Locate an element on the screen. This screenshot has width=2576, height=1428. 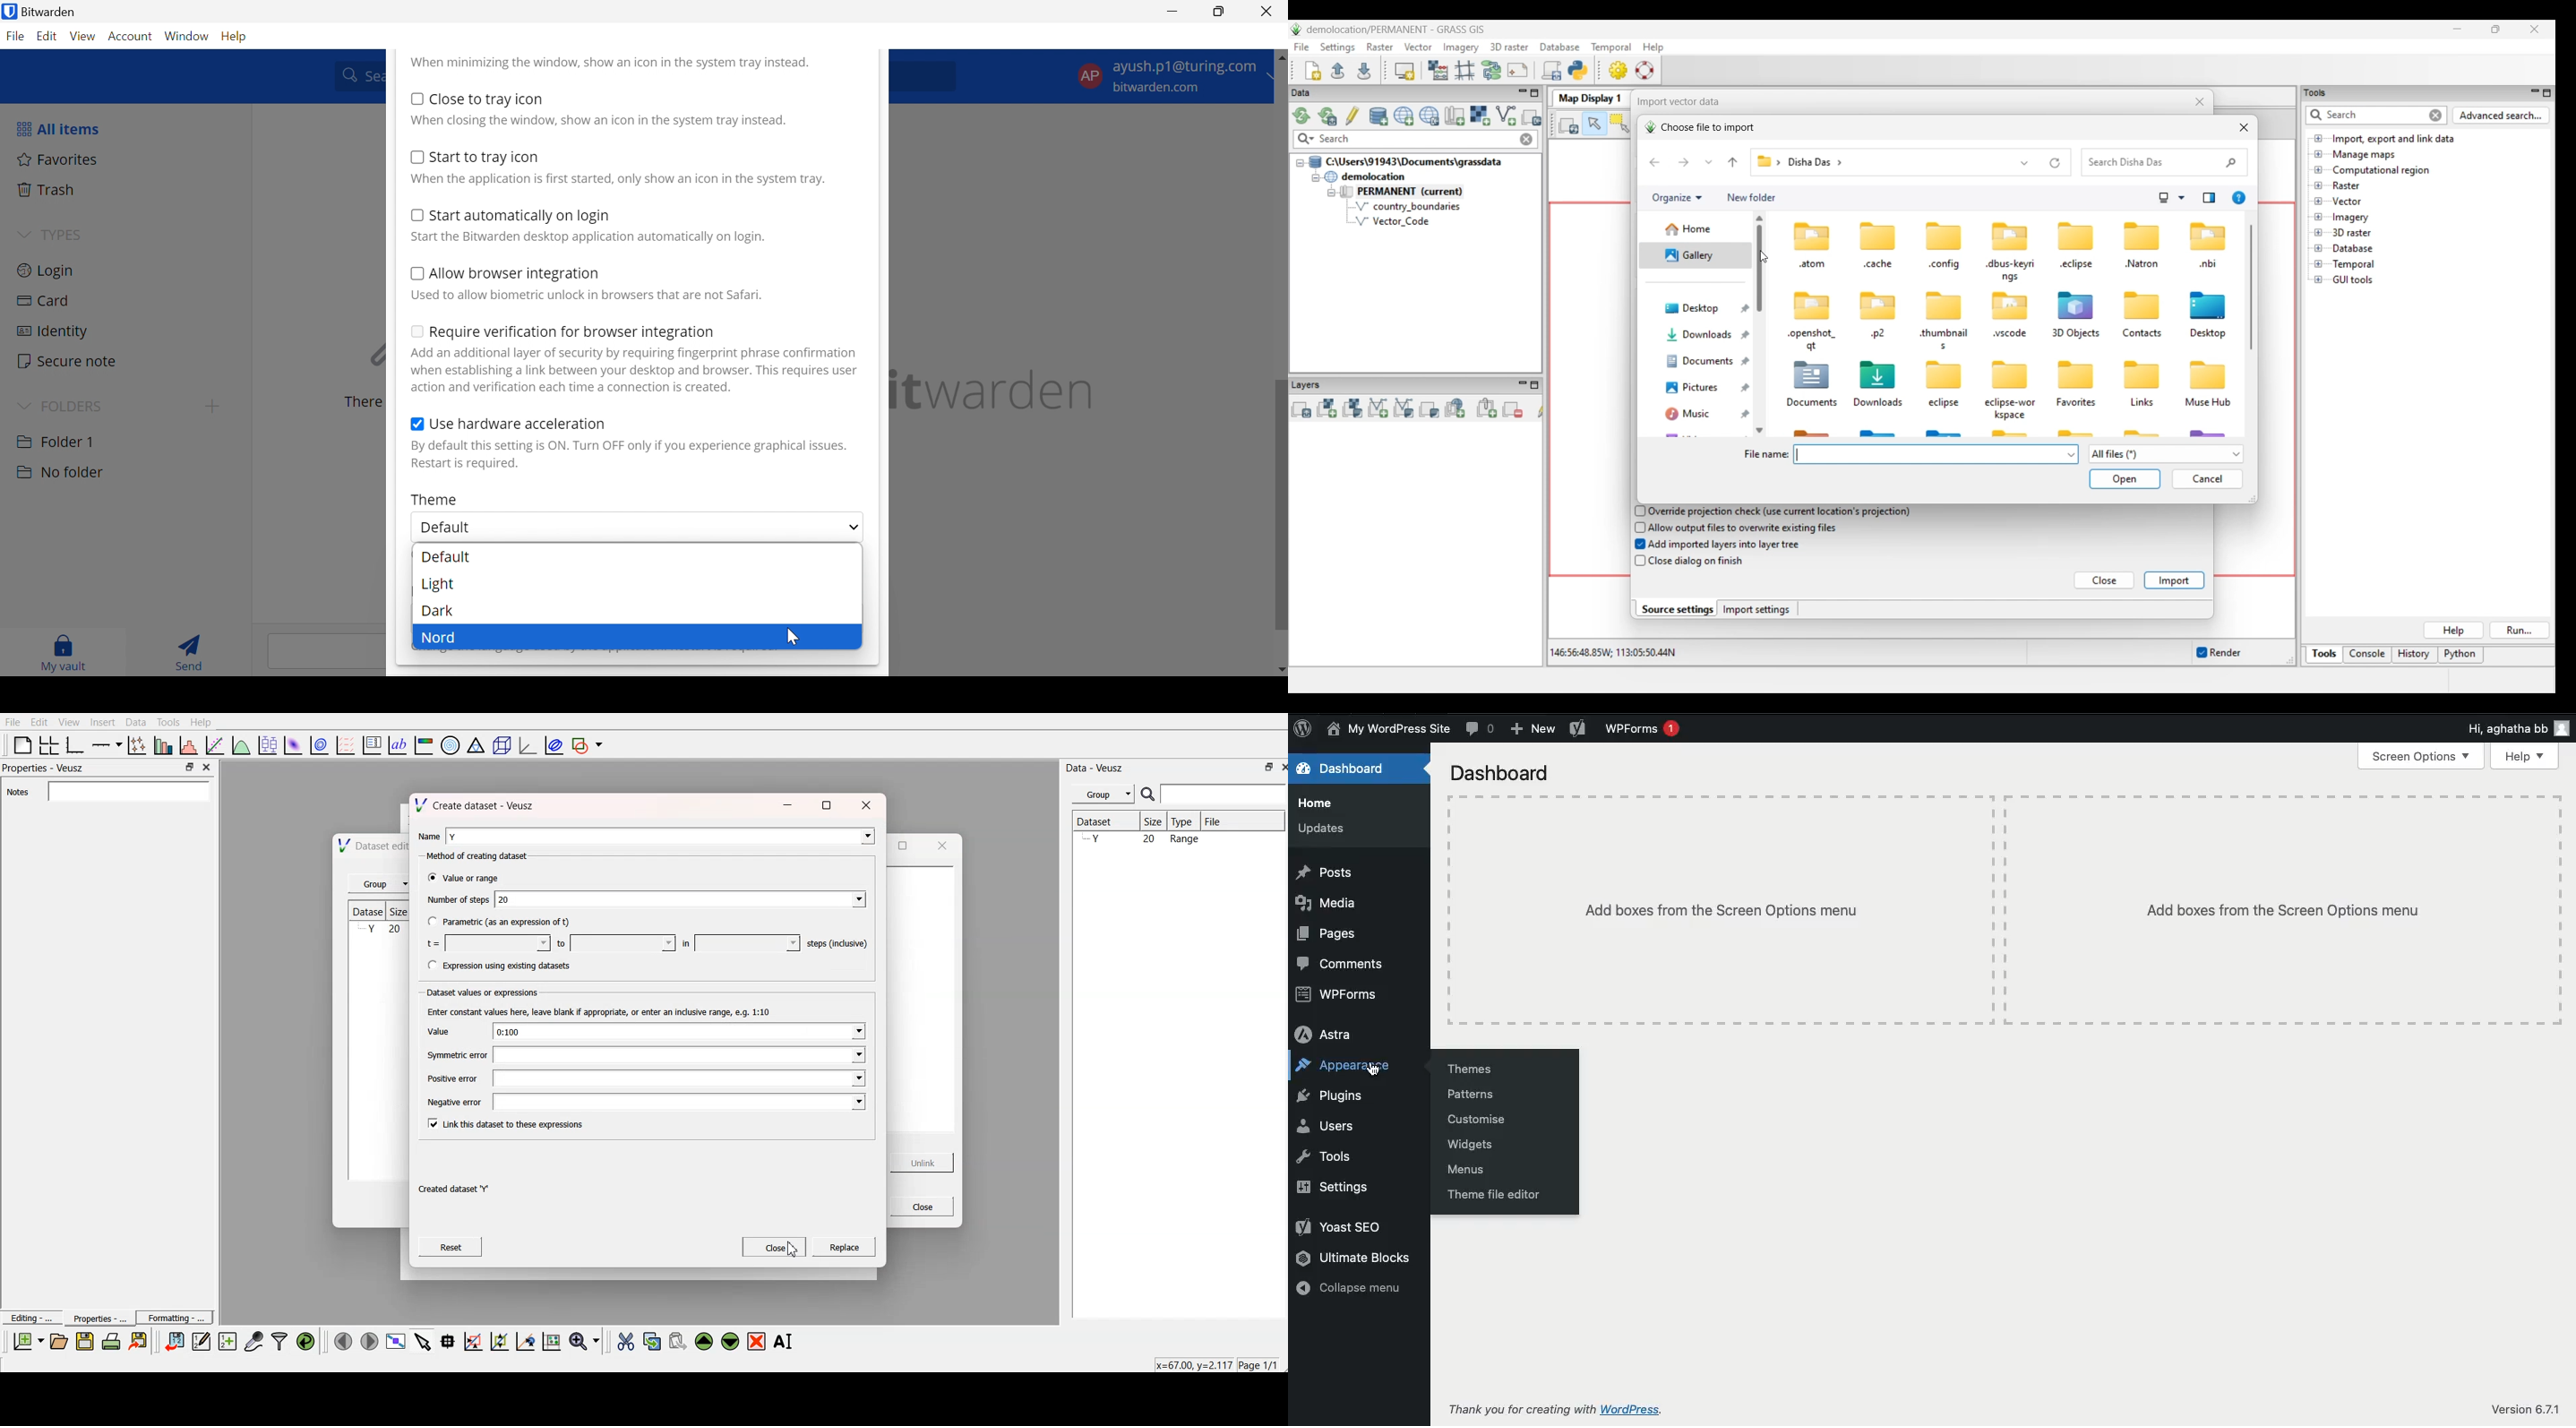
Settings is located at coordinates (1331, 1187).